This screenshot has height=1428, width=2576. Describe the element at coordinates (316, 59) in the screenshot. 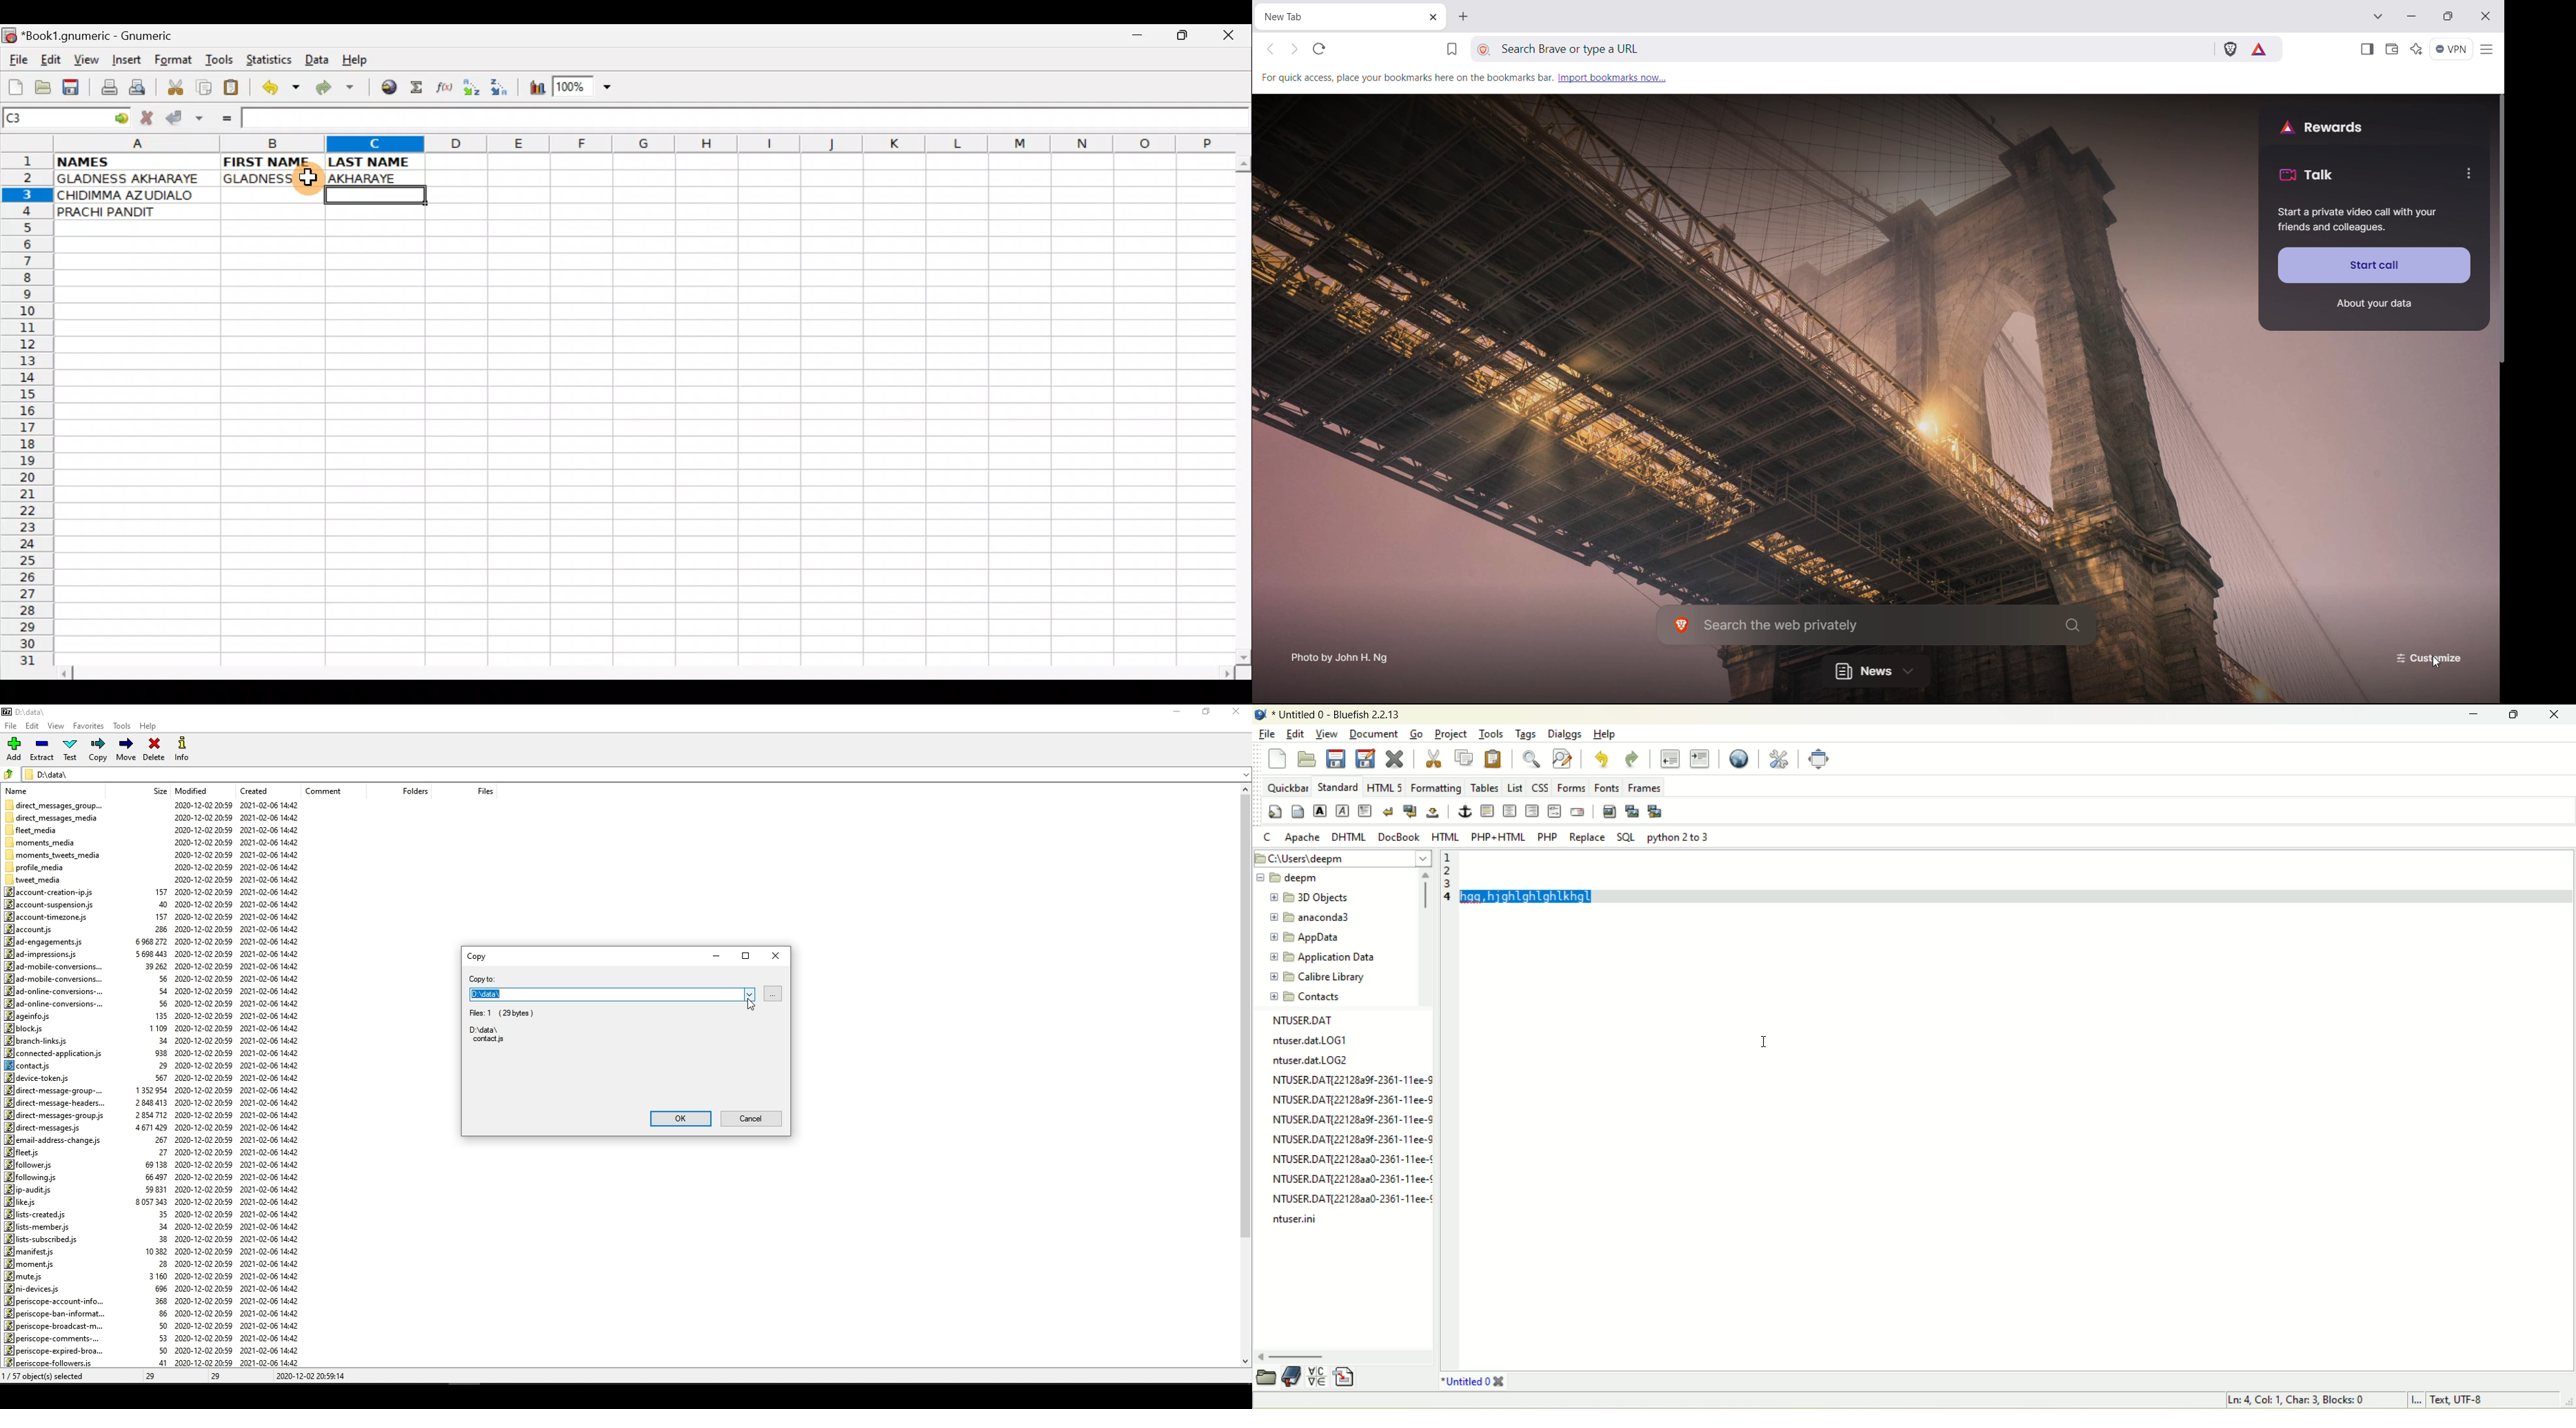

I see `Data` at that location.